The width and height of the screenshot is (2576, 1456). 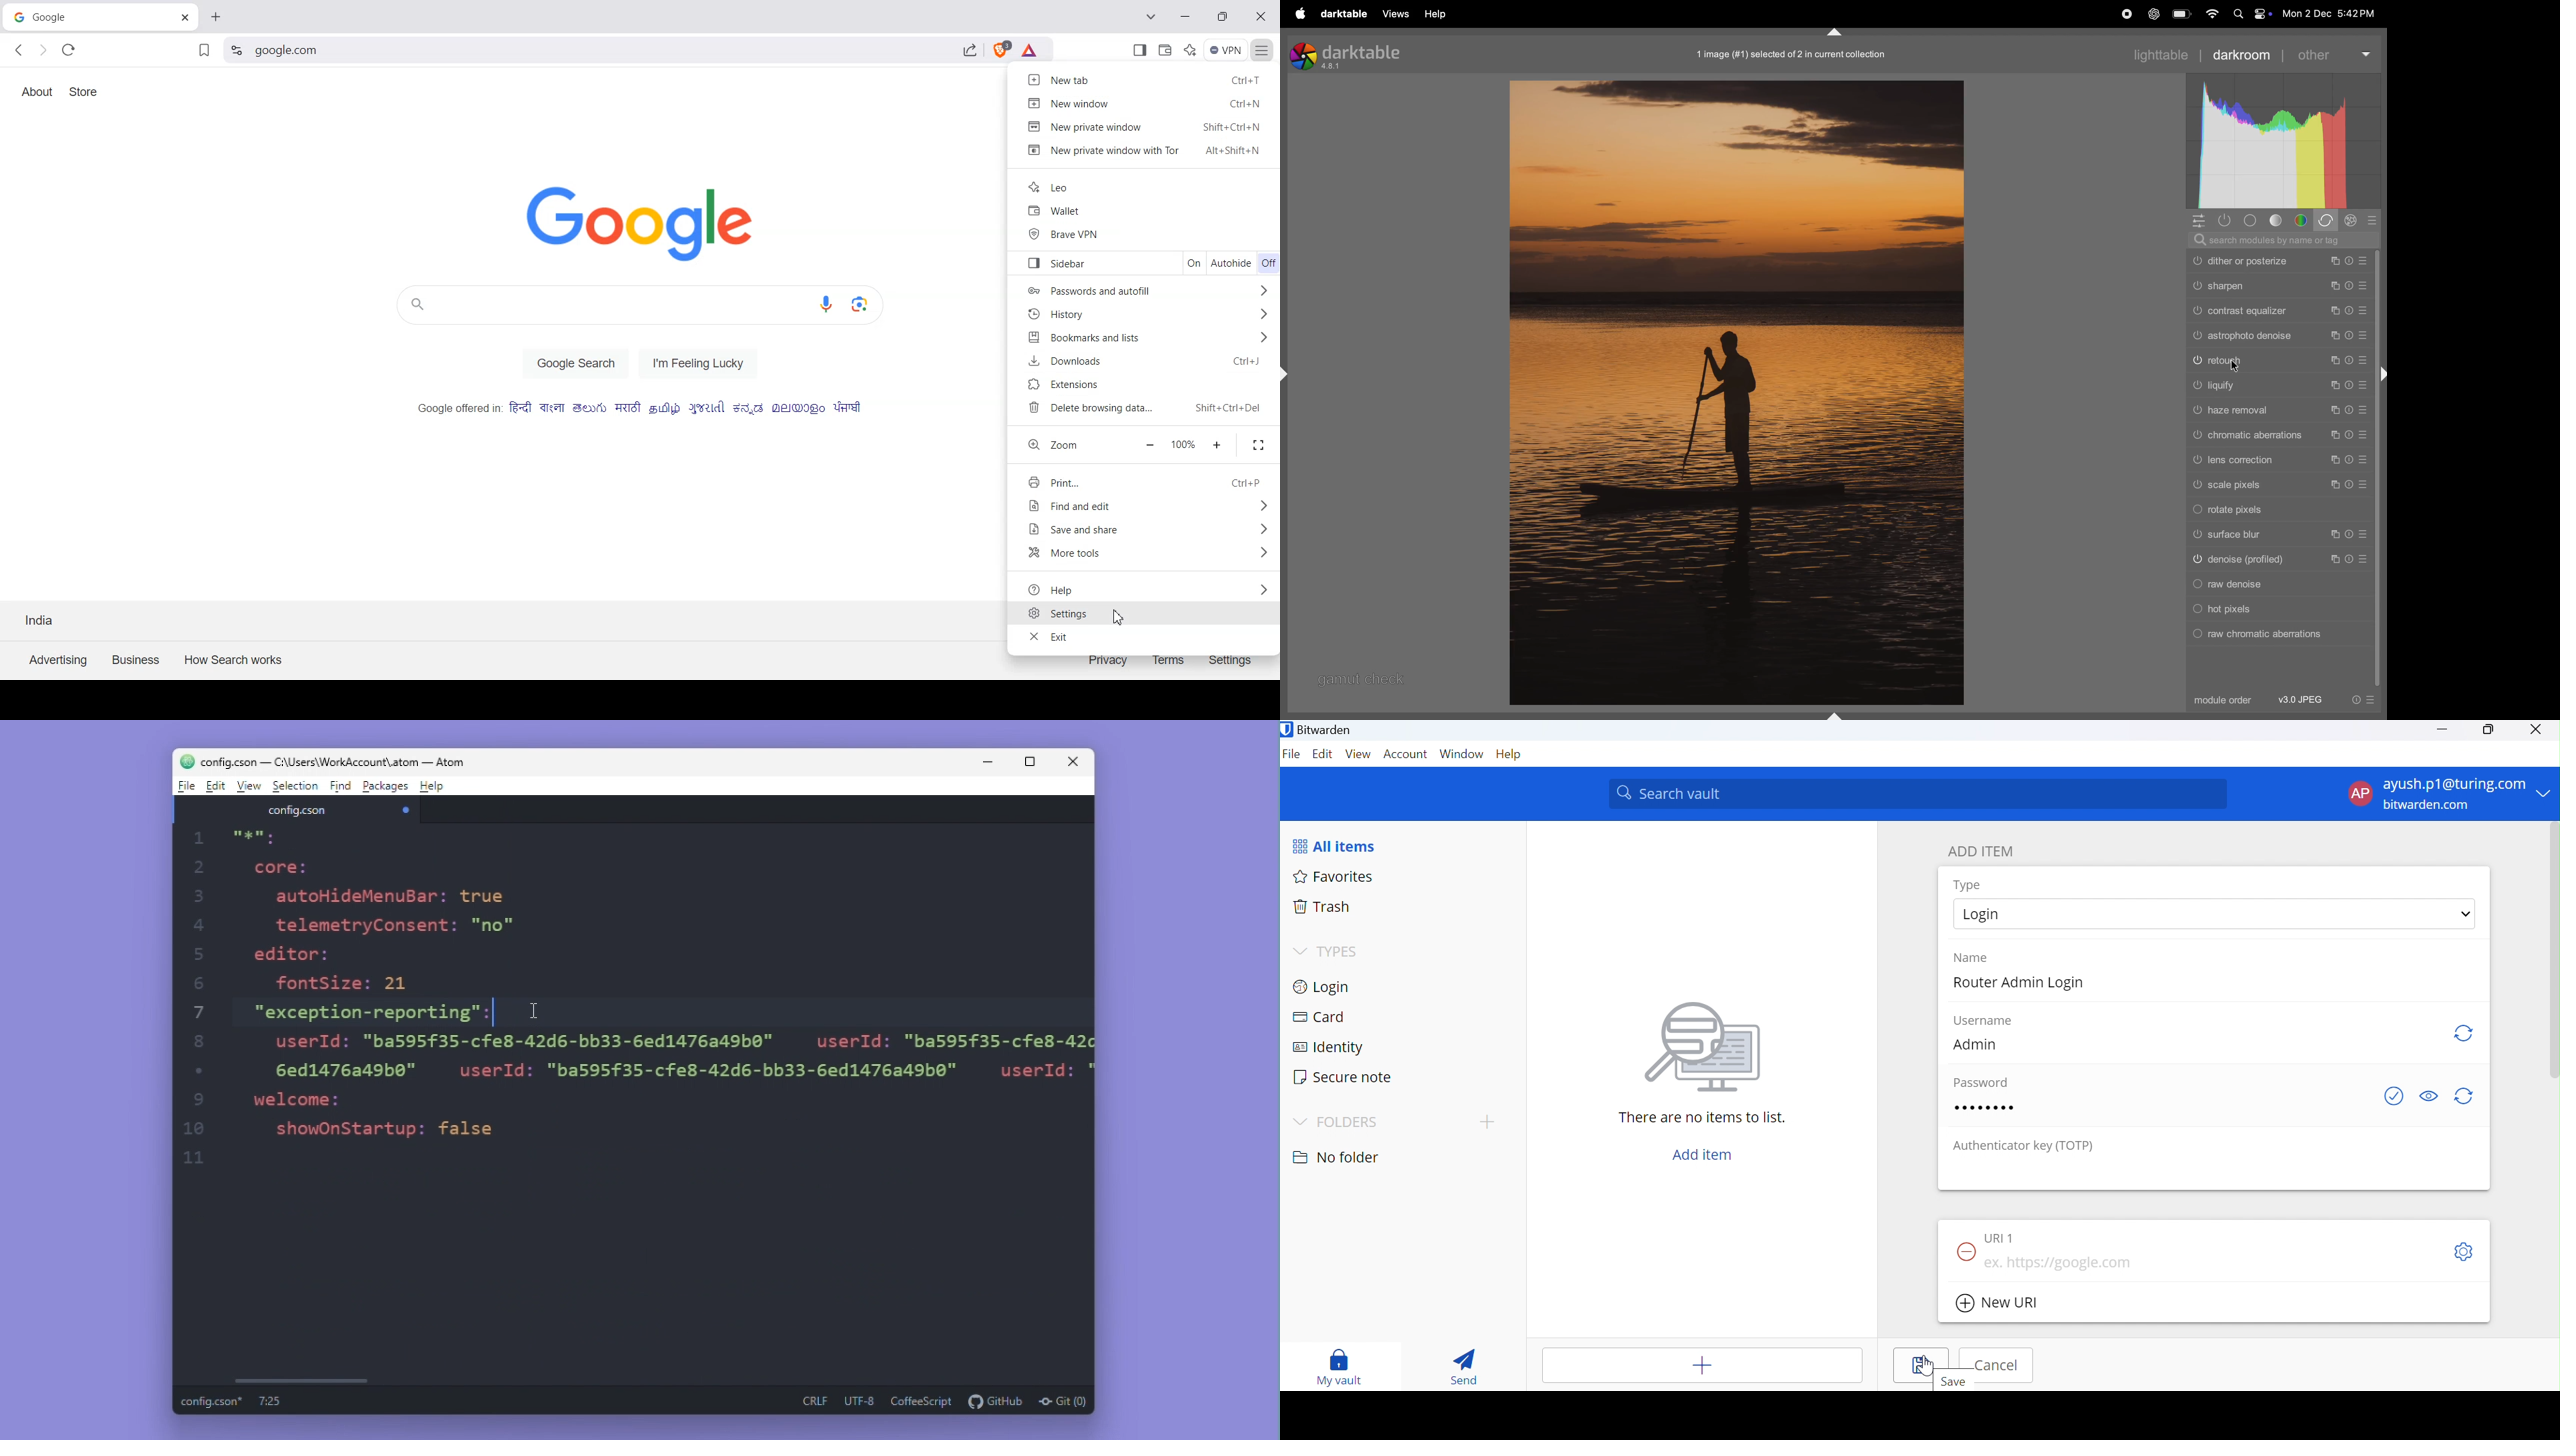 What do you see at coordinates (230, 657) in the screenshot?
I see `How search Works` at bounding box center [230, 657].